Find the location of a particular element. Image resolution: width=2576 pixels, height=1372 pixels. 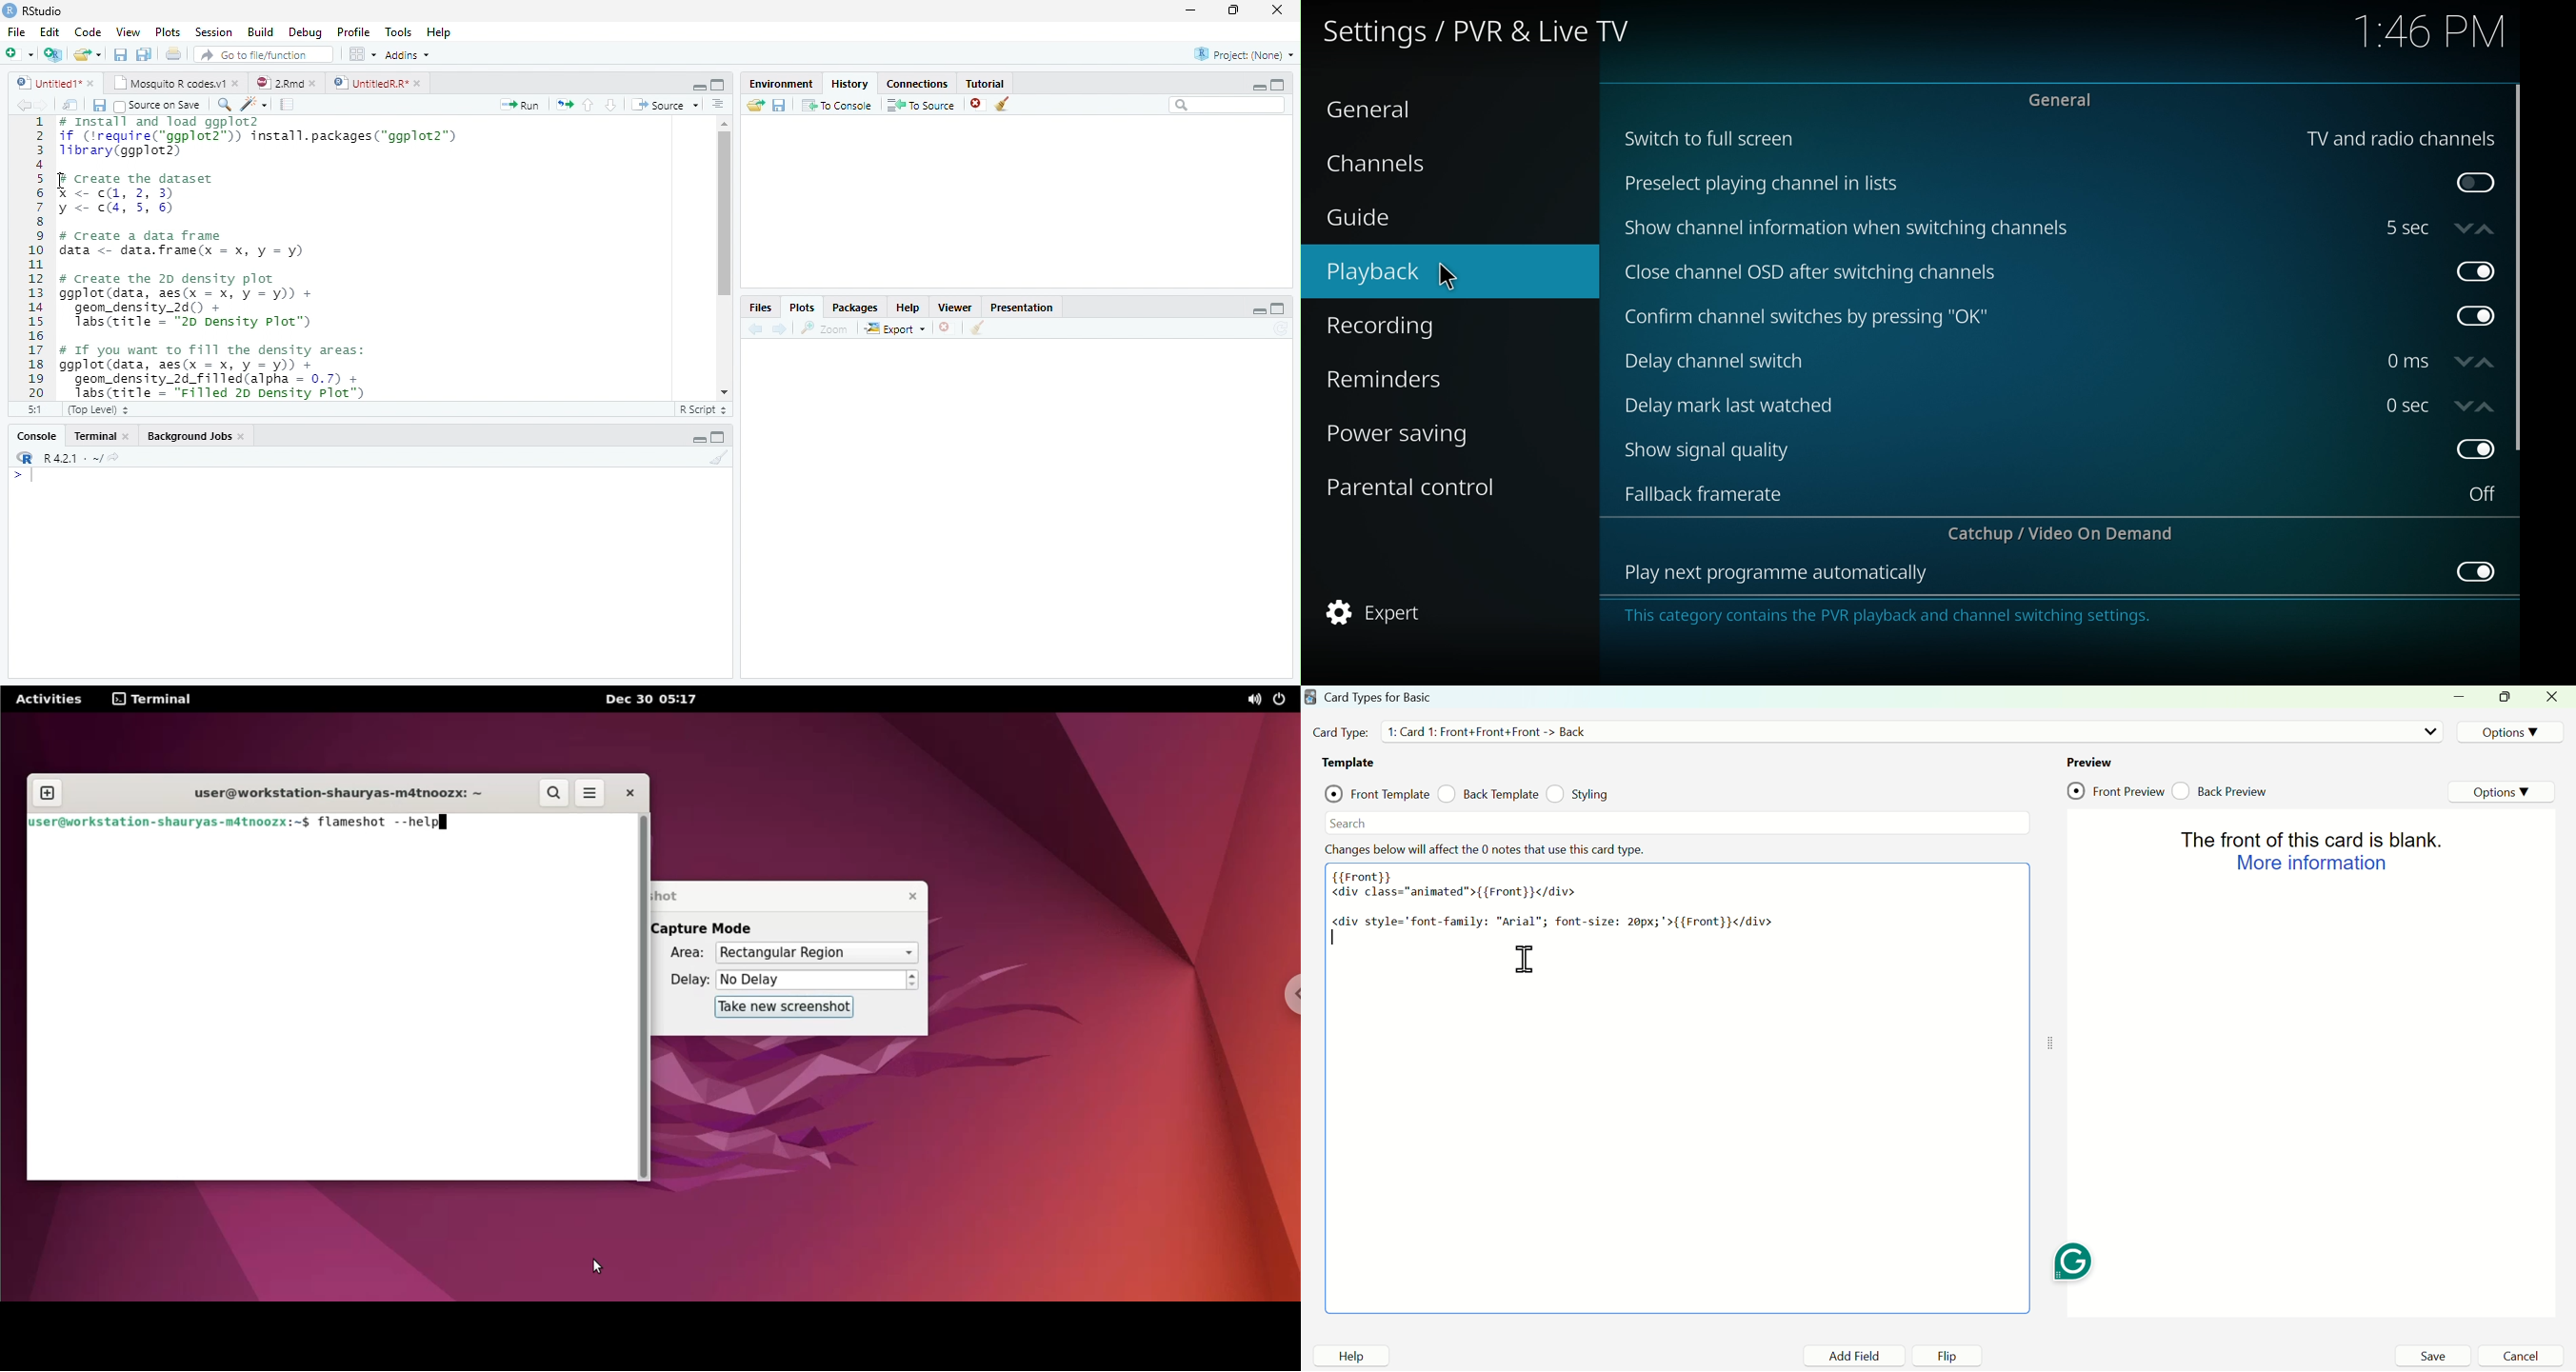

increase time is located at coordinates (2486, 363).